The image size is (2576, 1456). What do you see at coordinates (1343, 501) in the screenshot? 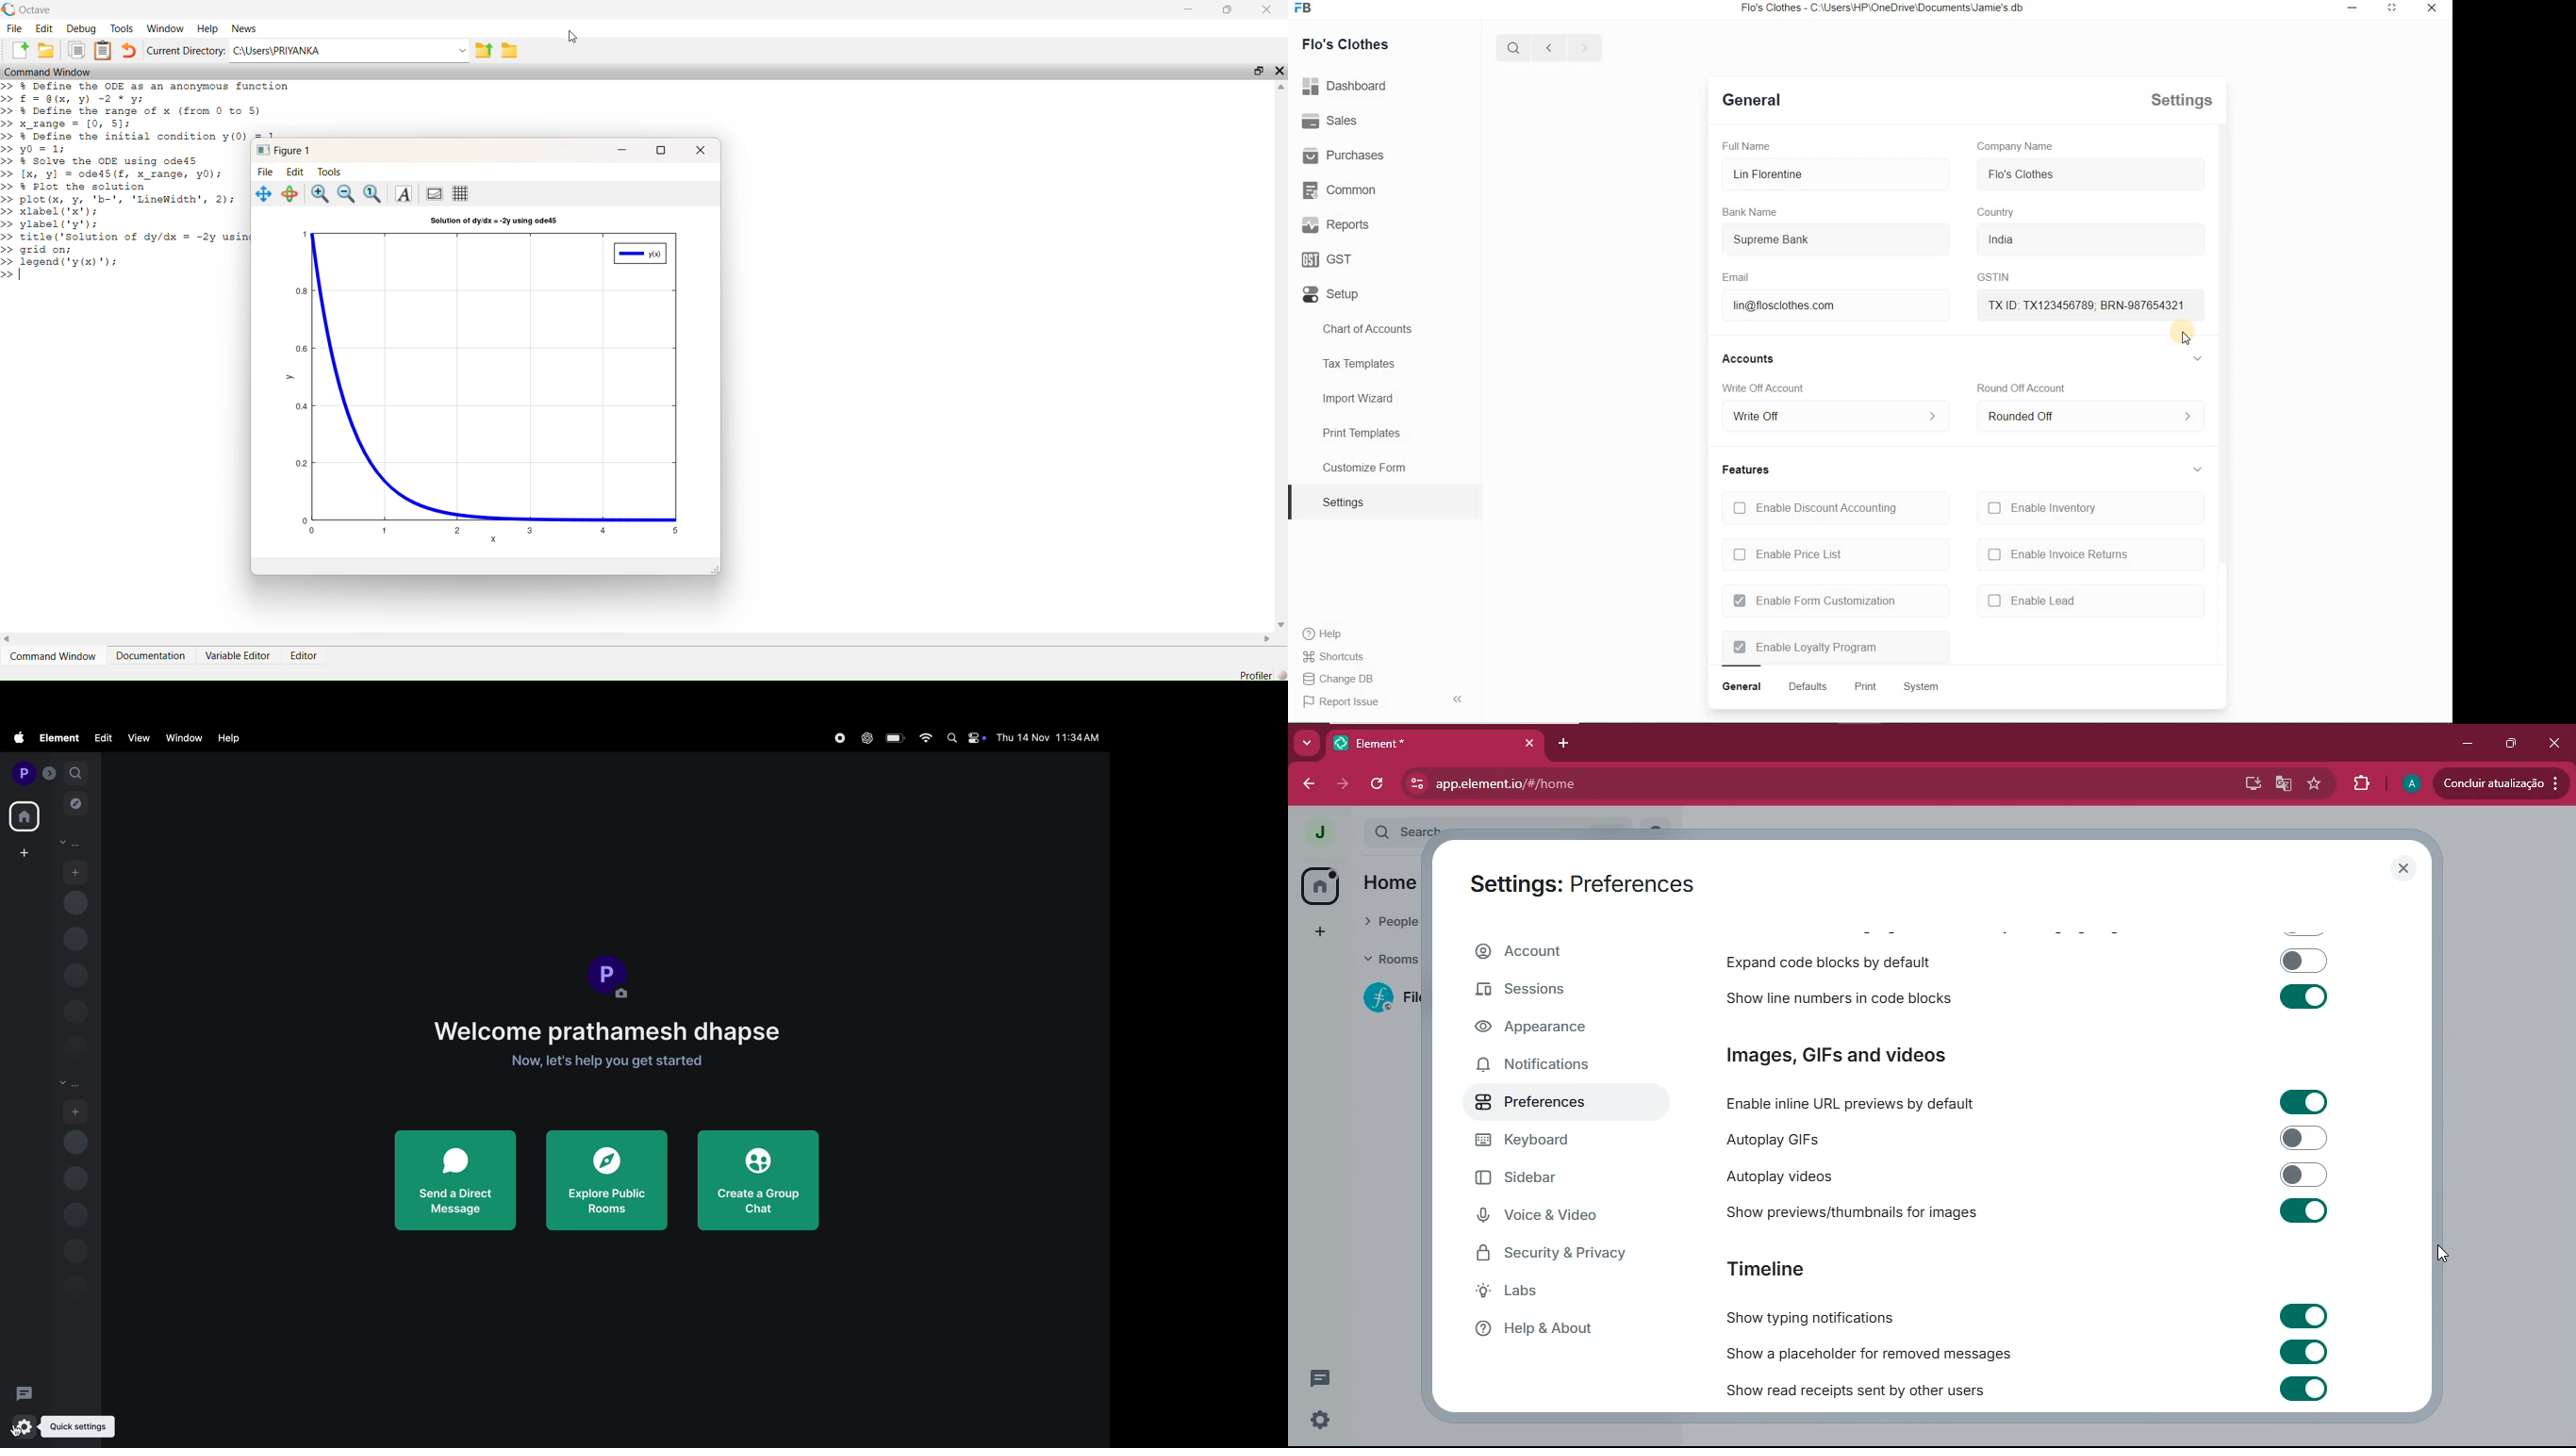
I see `settings` at bounding box center [1343, 501].